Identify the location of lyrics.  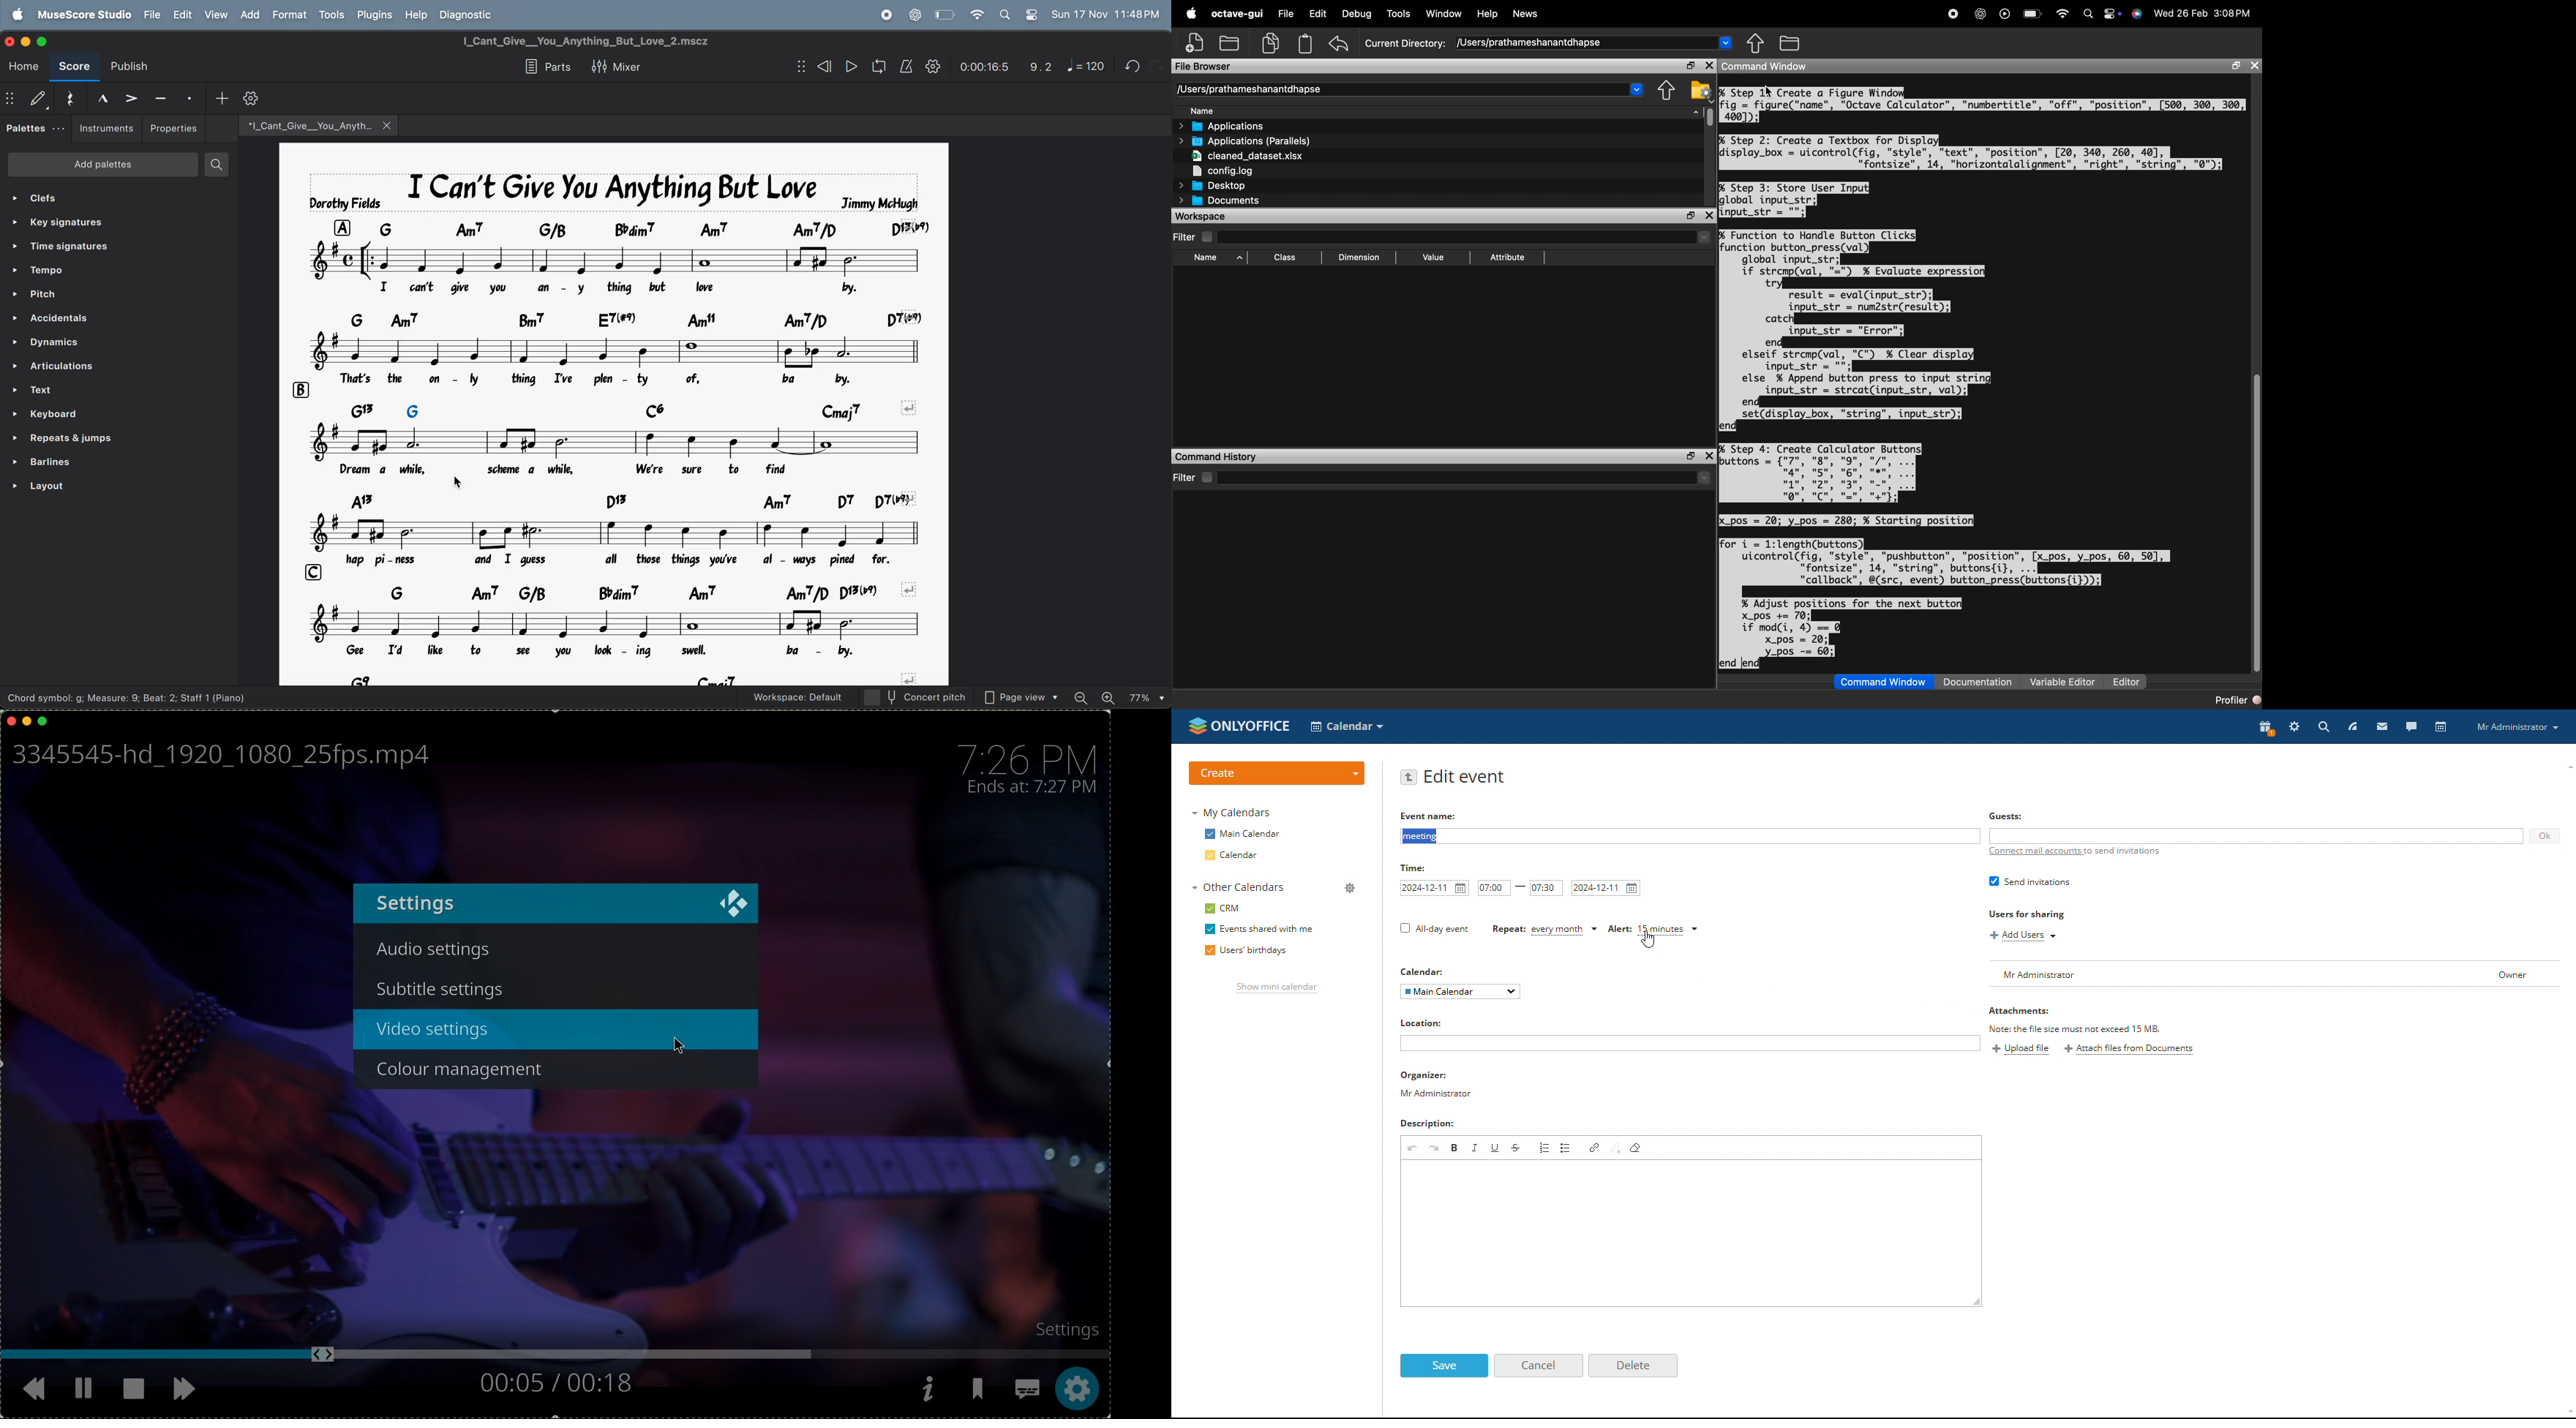
(597, 379).